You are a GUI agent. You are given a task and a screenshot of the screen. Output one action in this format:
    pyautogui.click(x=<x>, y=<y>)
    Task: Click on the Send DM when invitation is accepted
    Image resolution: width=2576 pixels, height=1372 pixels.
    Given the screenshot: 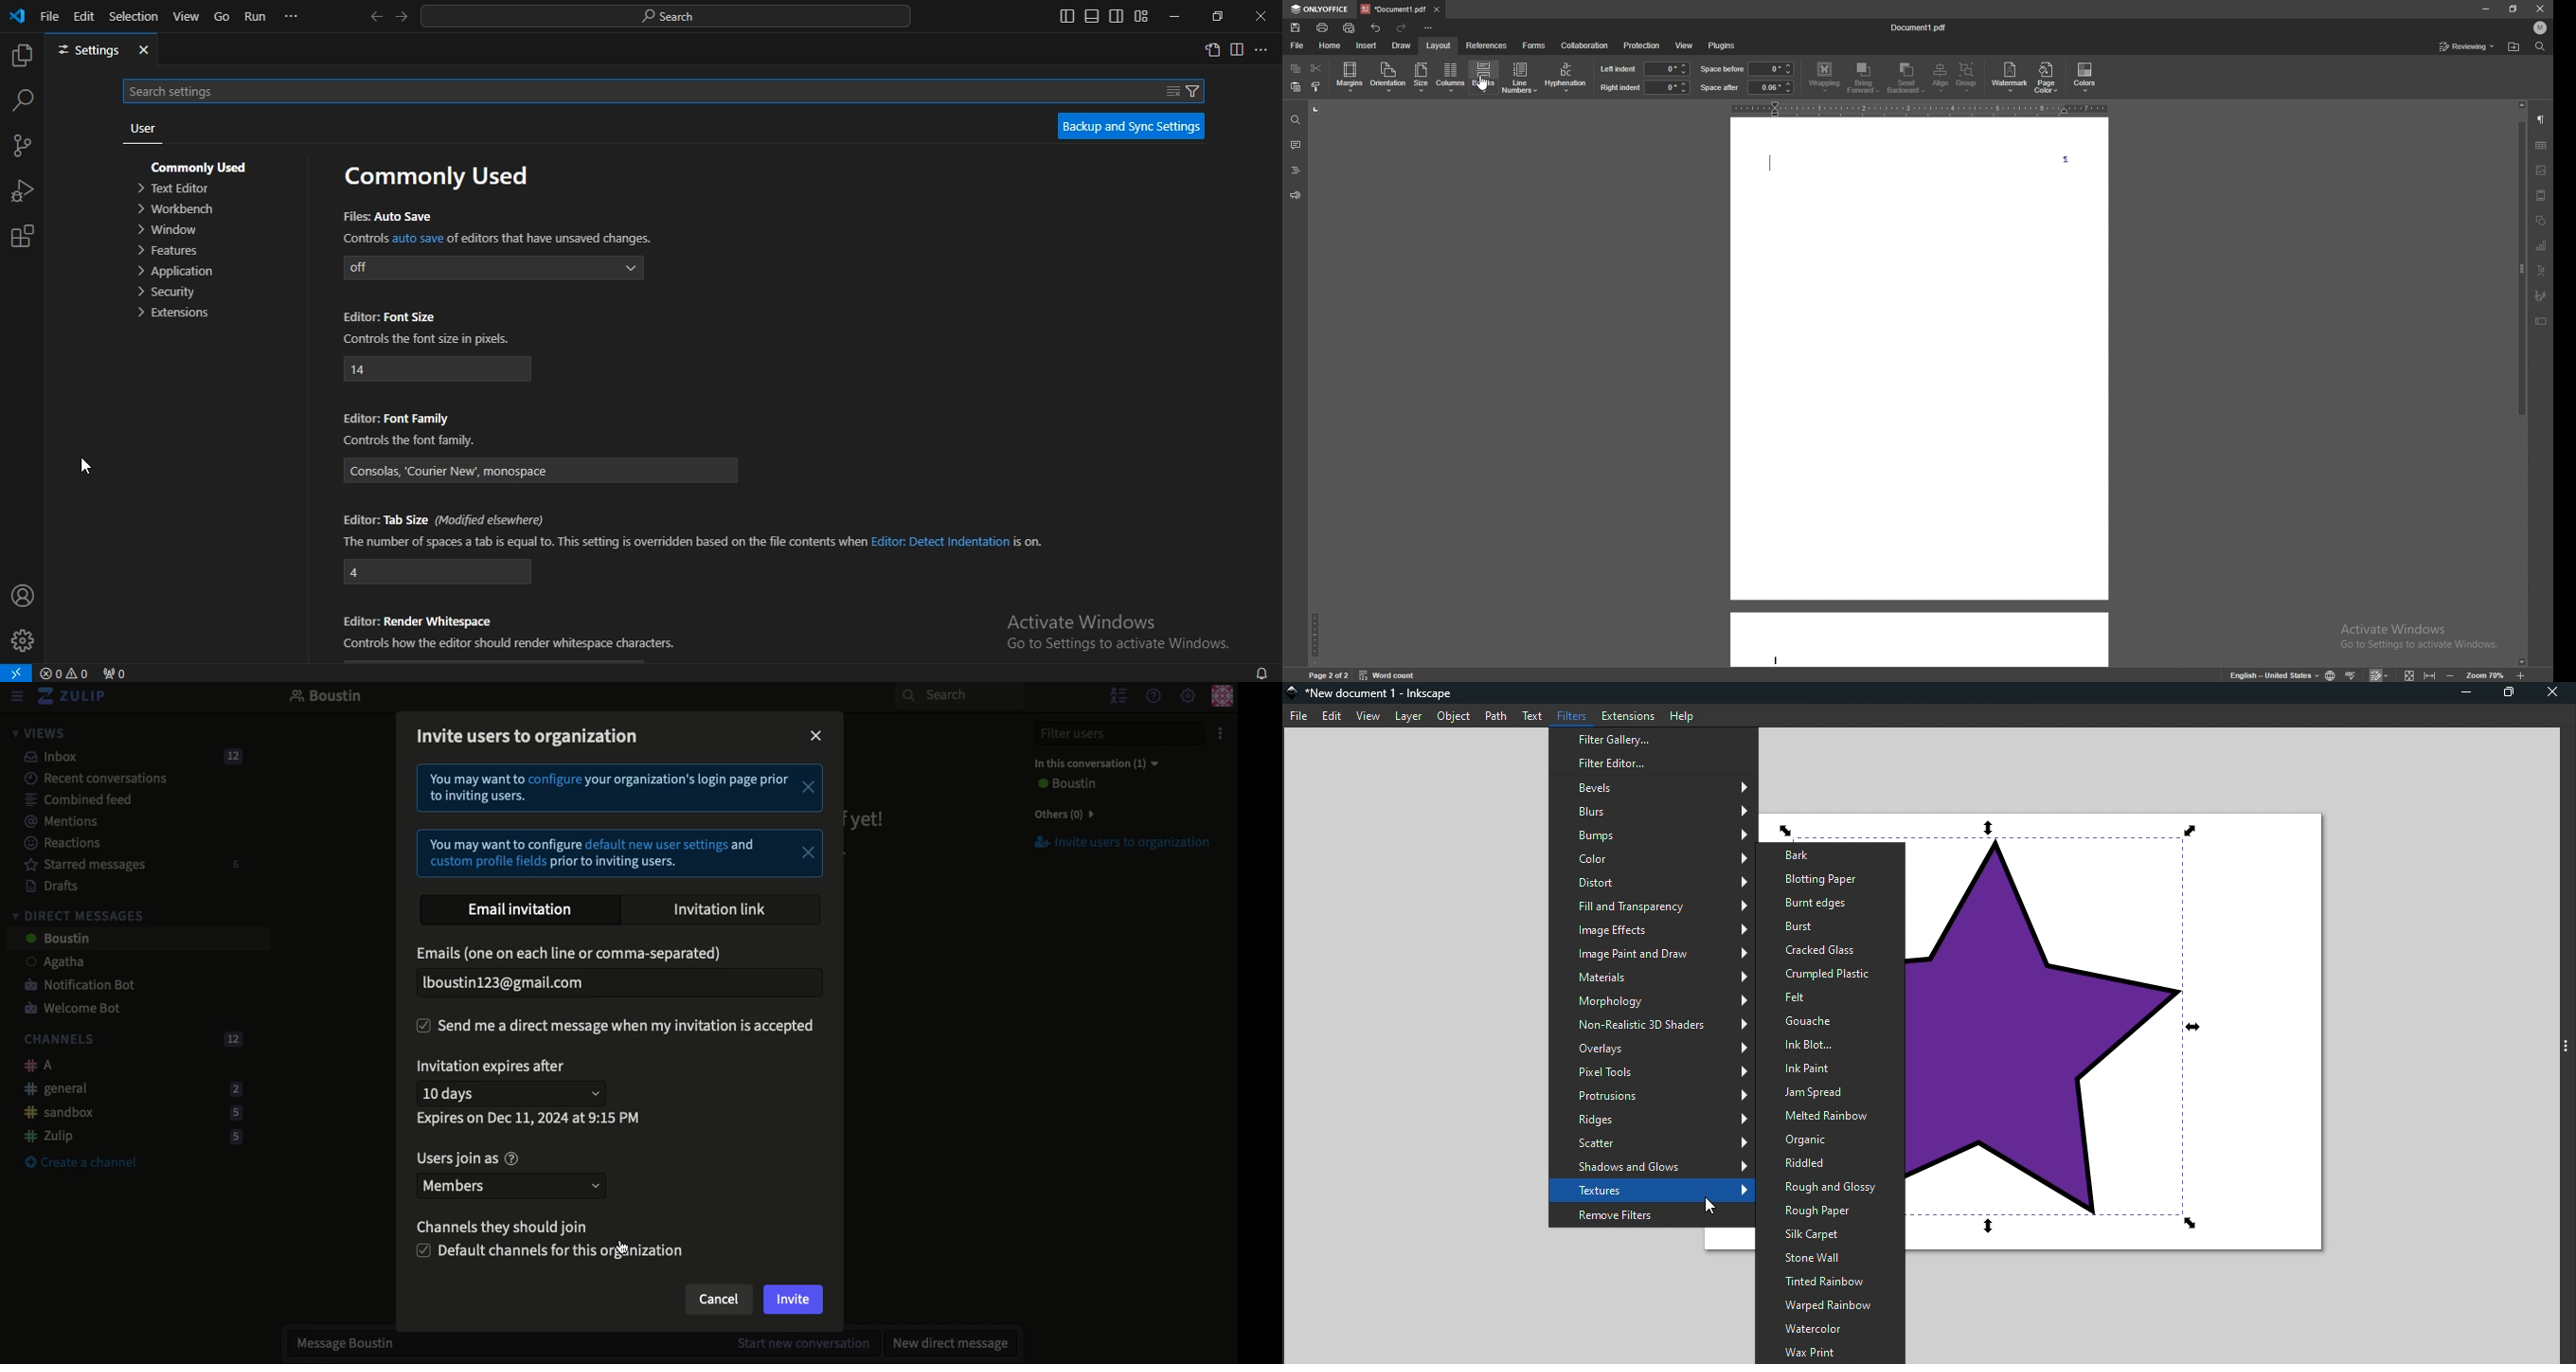 What is the action you would take?
    pyautogui.click(x=616, y=1027)
    